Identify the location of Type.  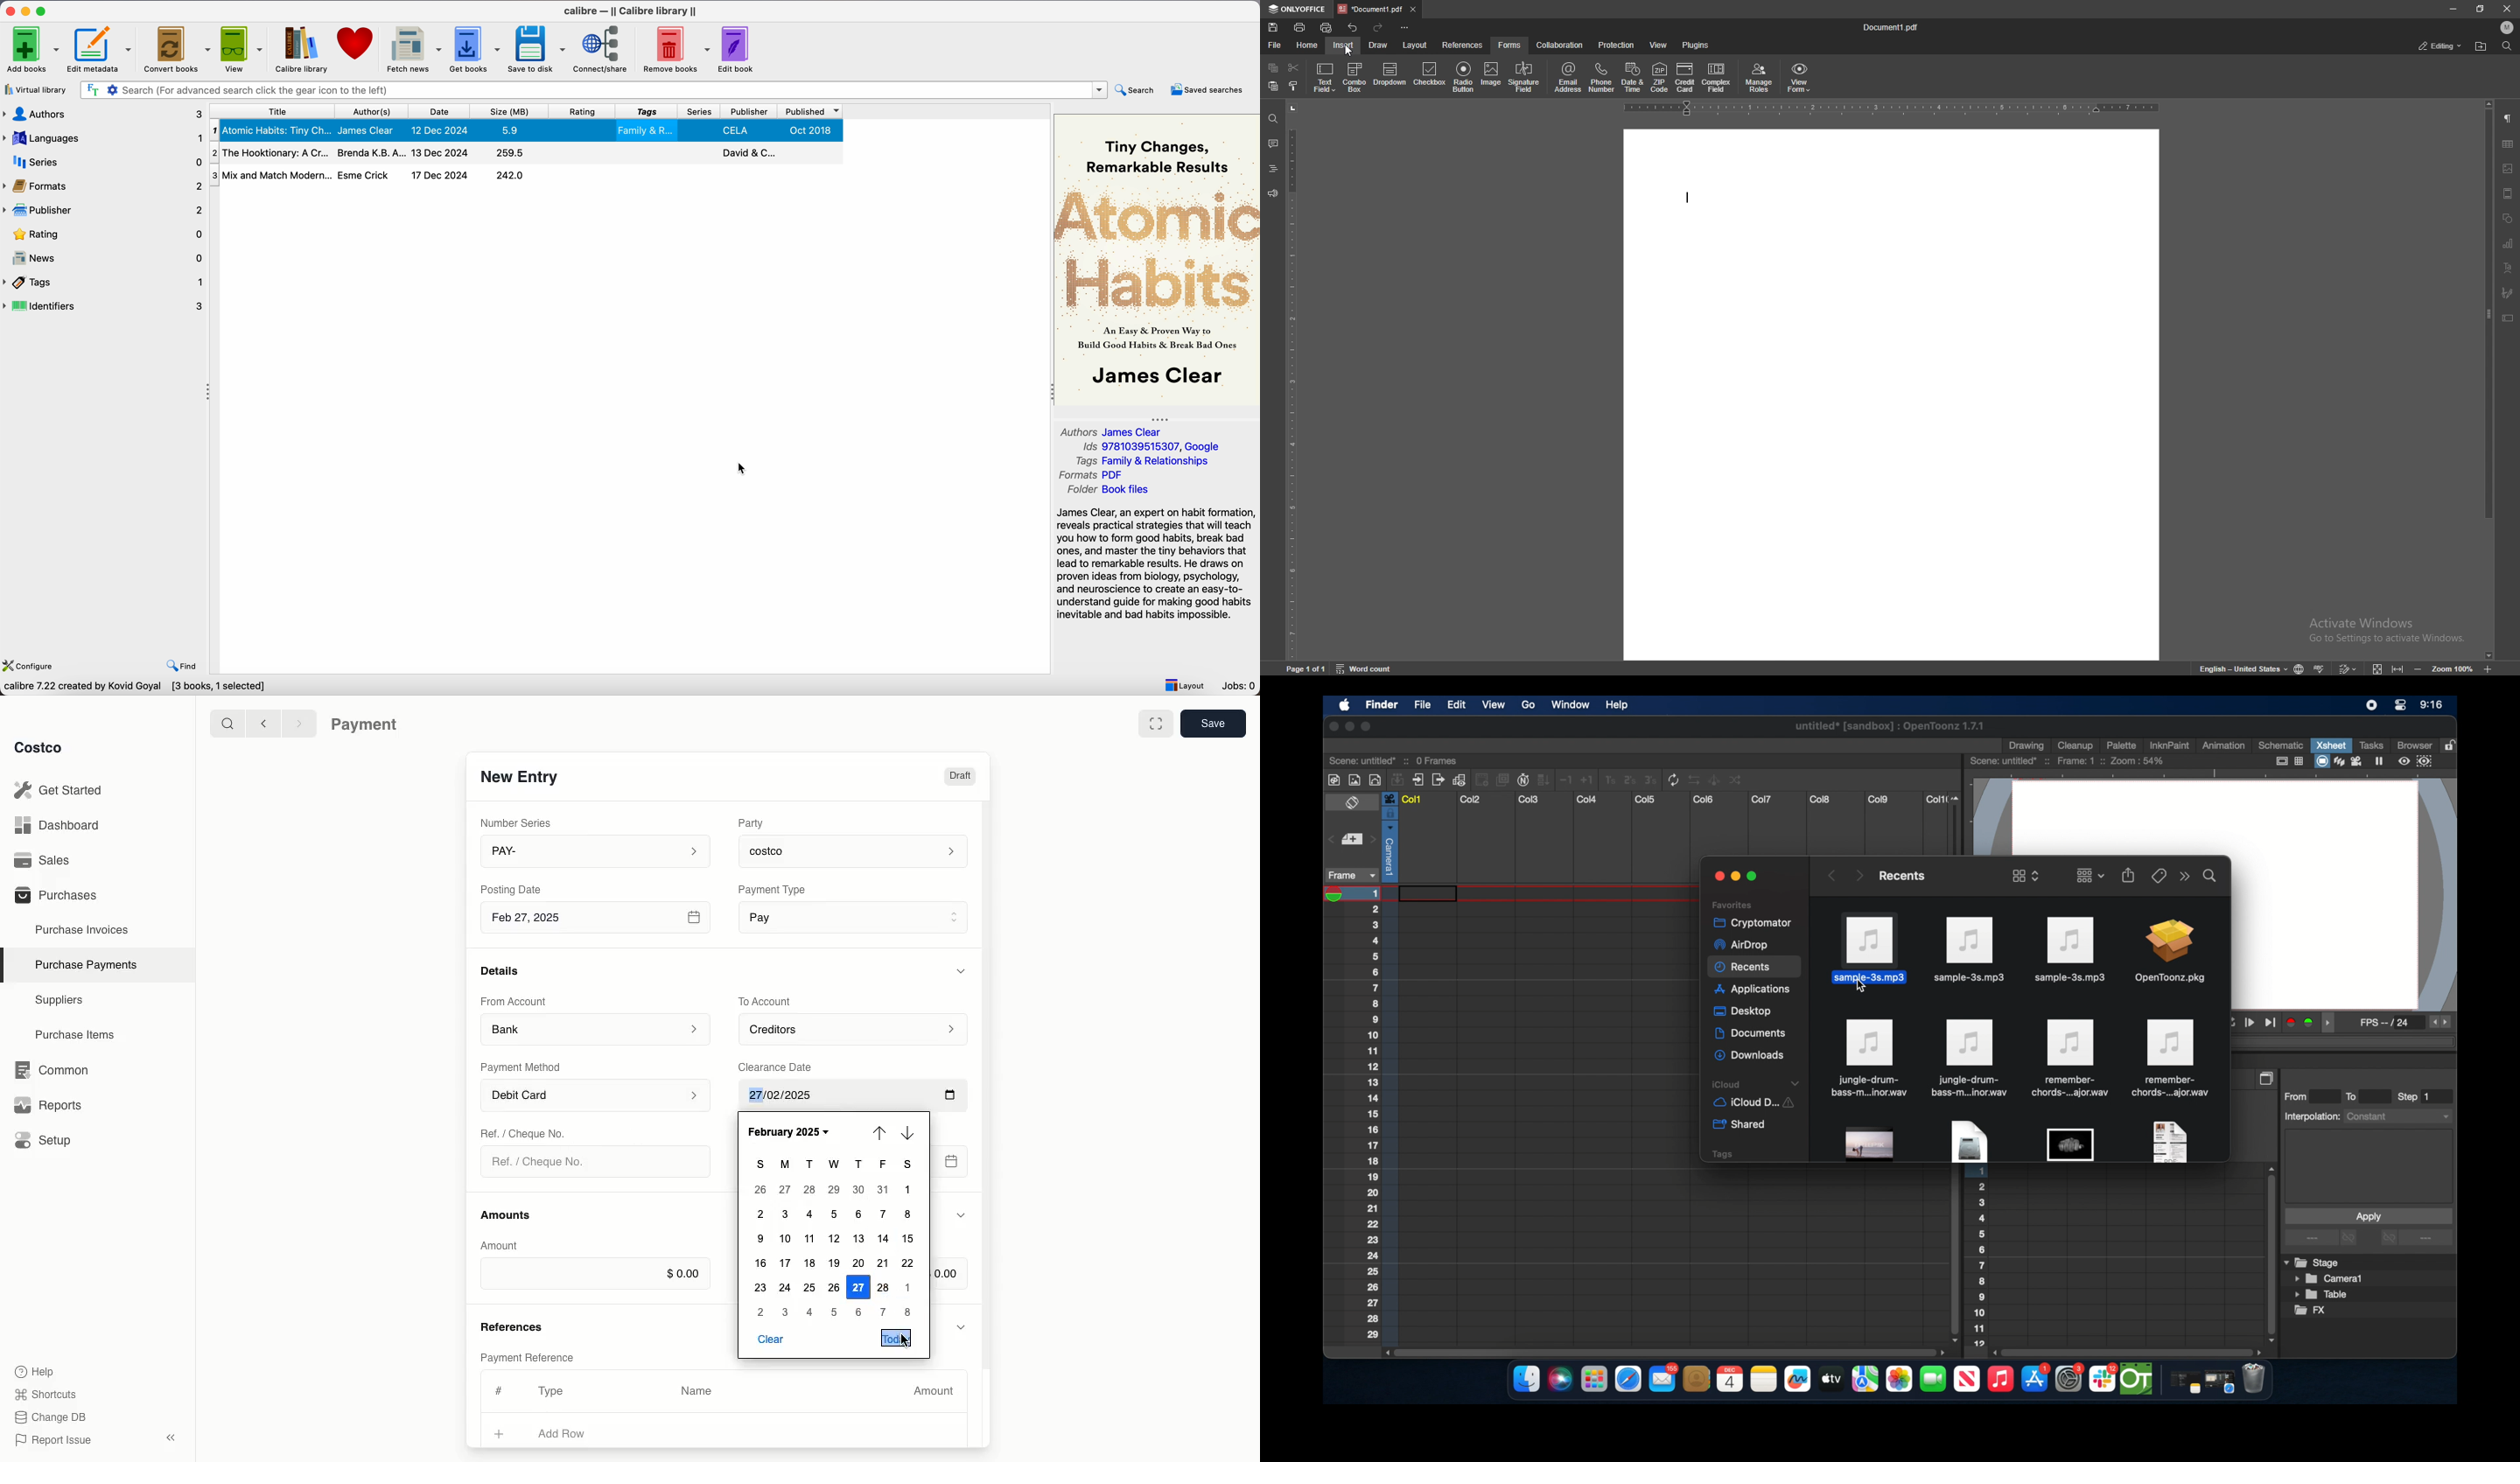
(555, 1391).